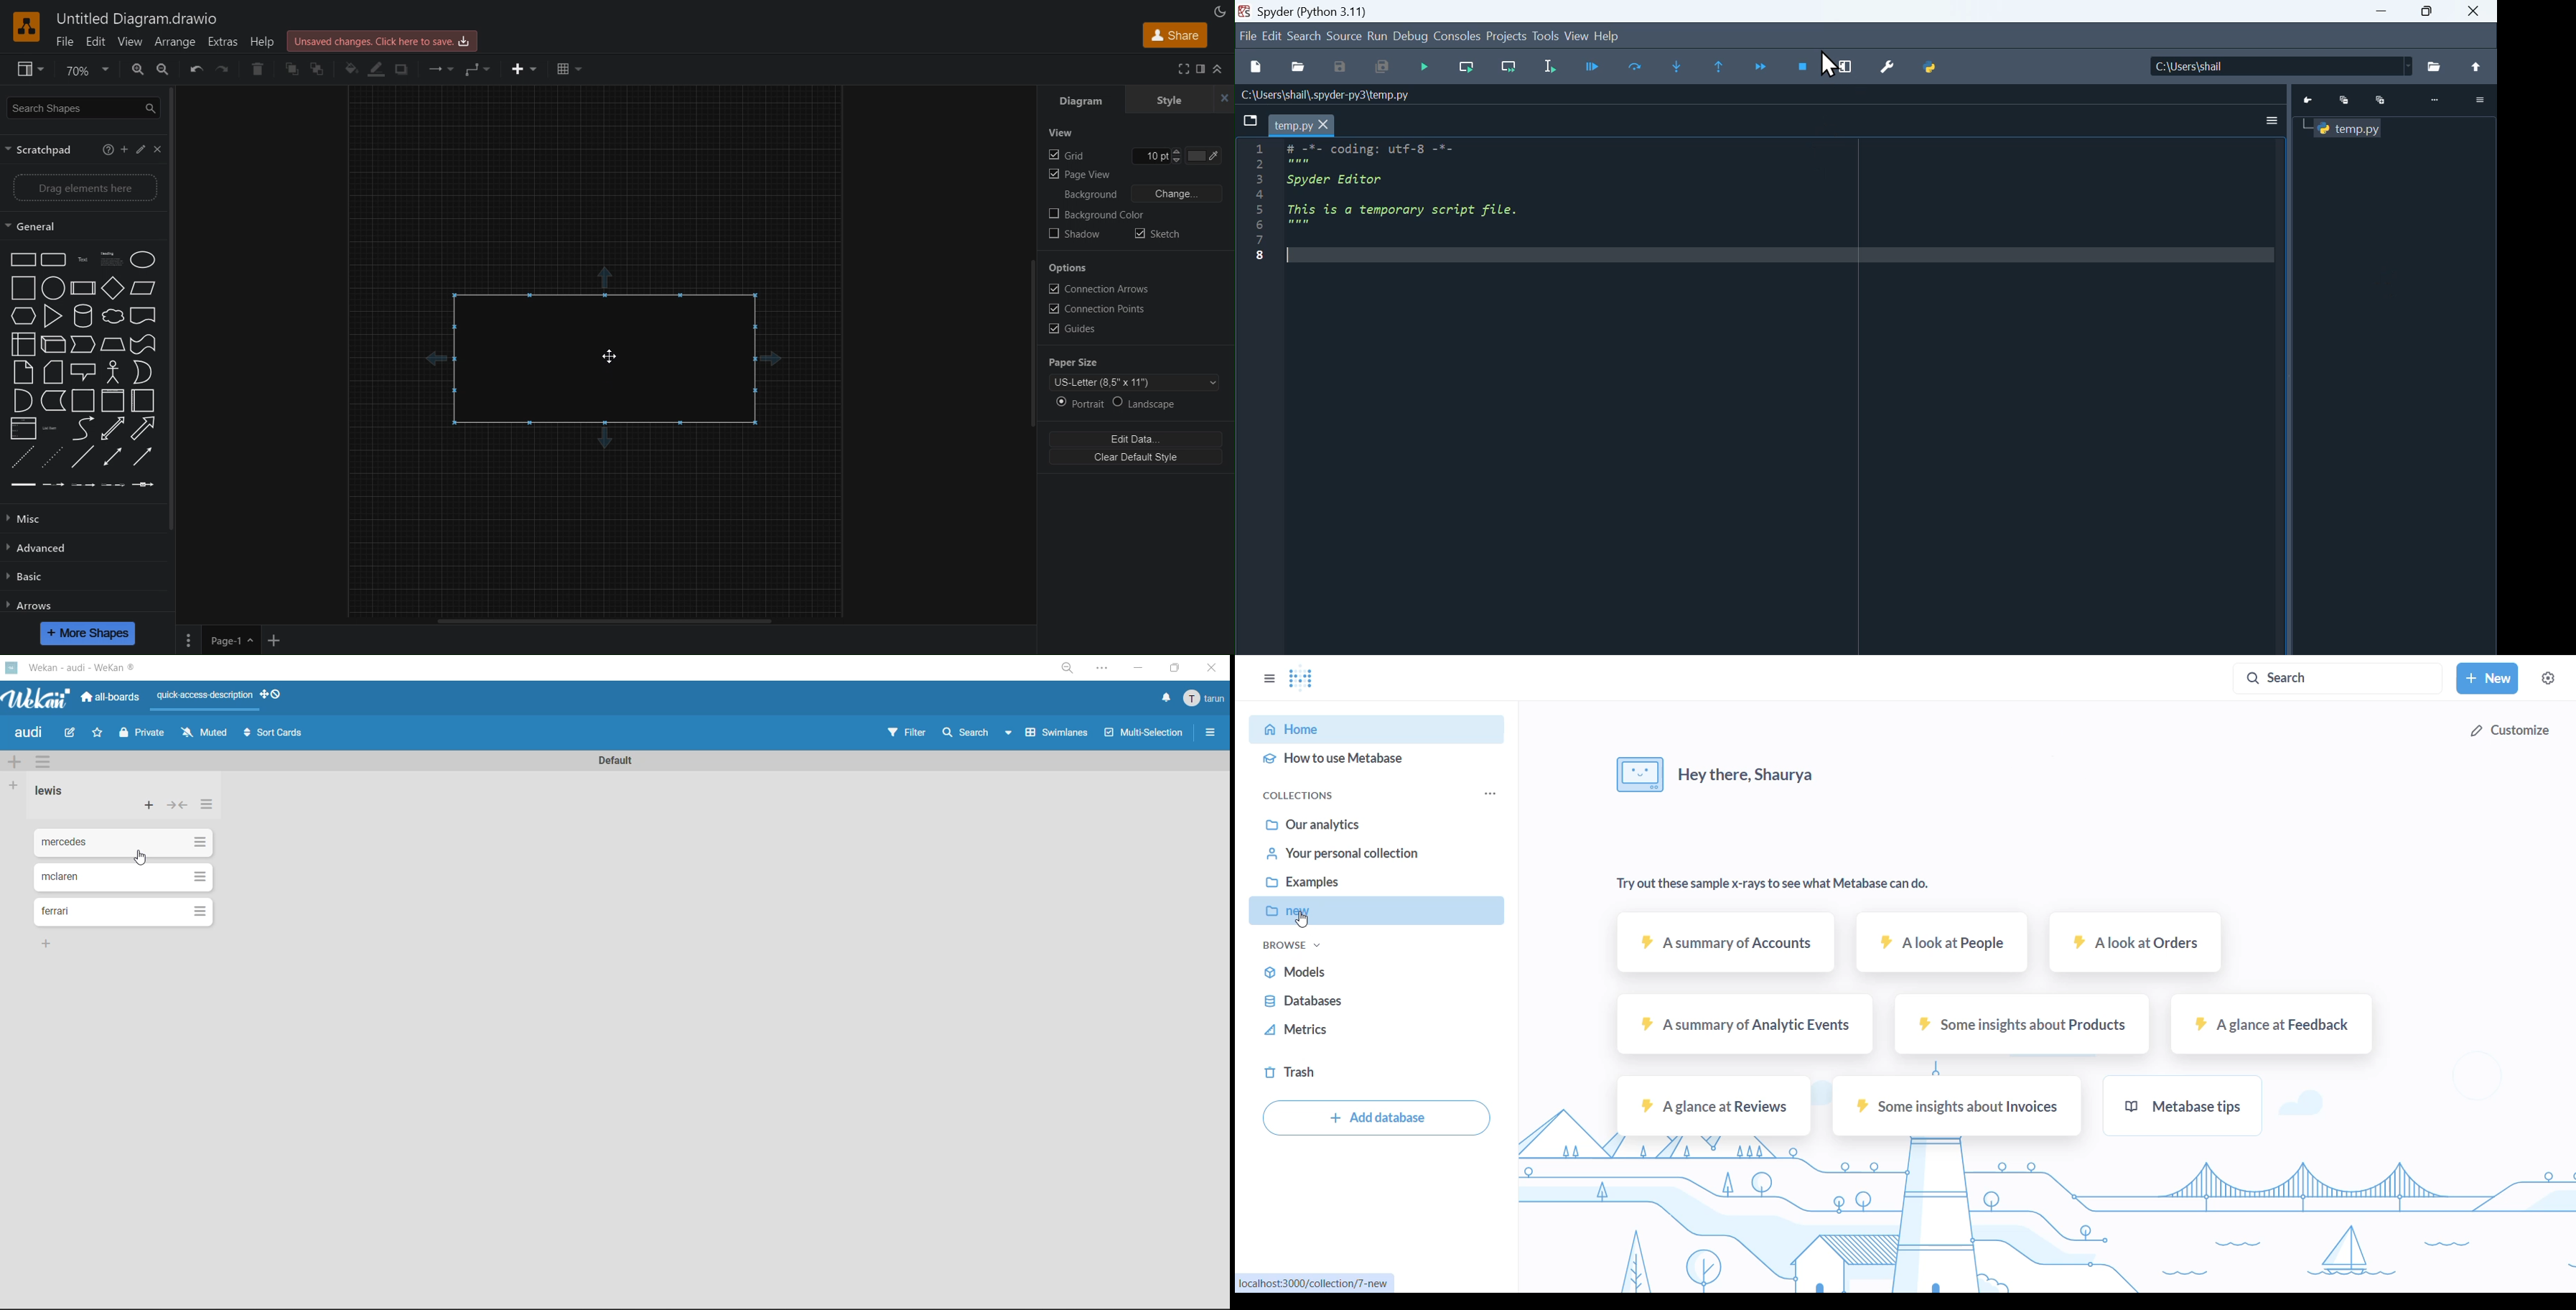 This screenshot has height=1316, width=2576. Describe the element at coordinates (139, 19) in the screenshot. I see `Untitled Diagram.drawio` at that location.